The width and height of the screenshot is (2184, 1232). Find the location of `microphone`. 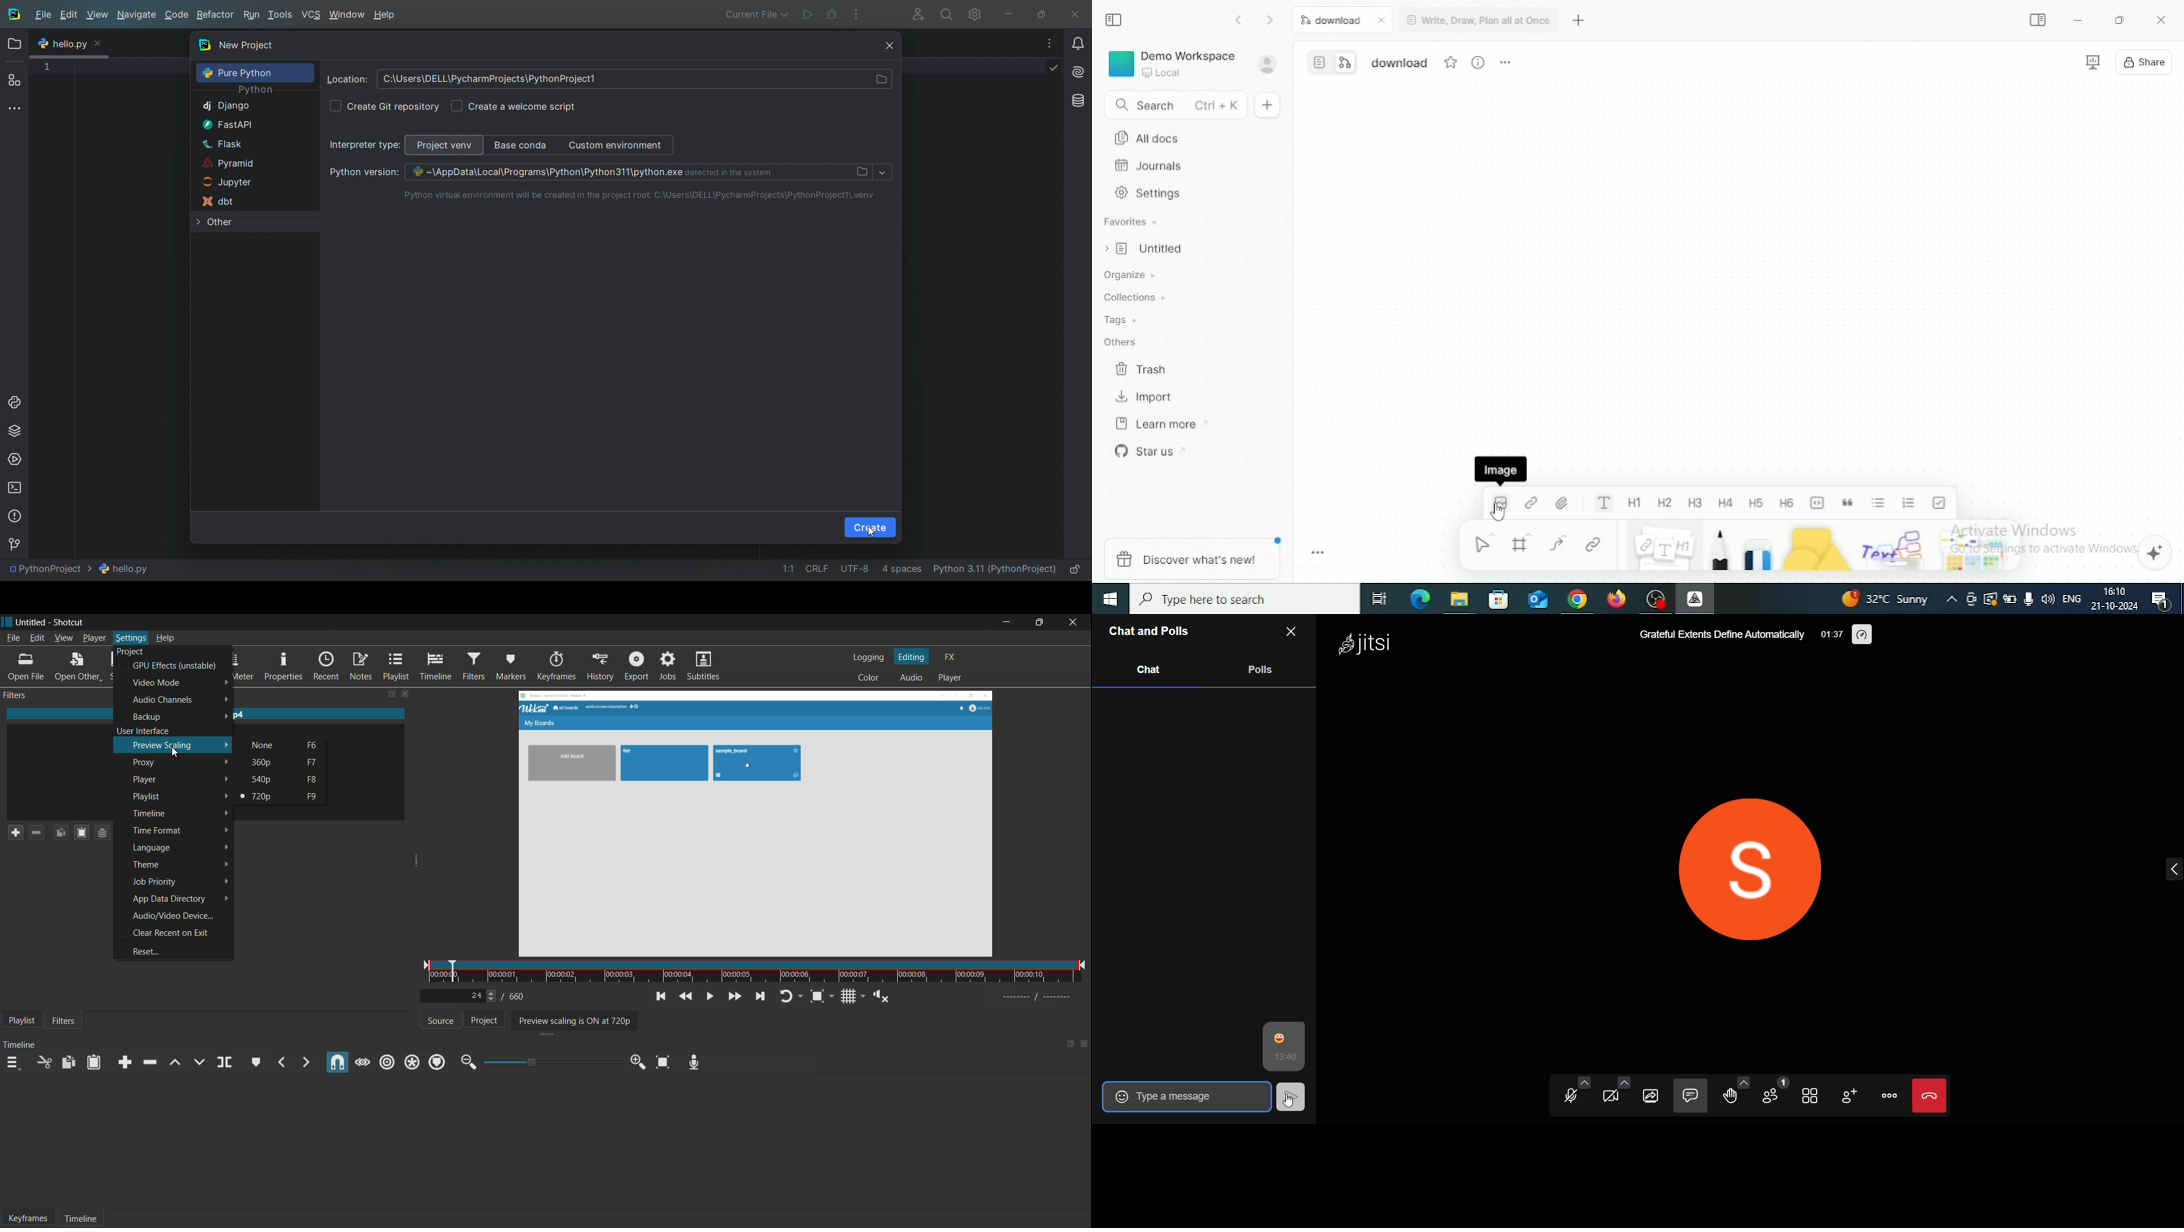

microphone is located at coordinates (1573, 1097).